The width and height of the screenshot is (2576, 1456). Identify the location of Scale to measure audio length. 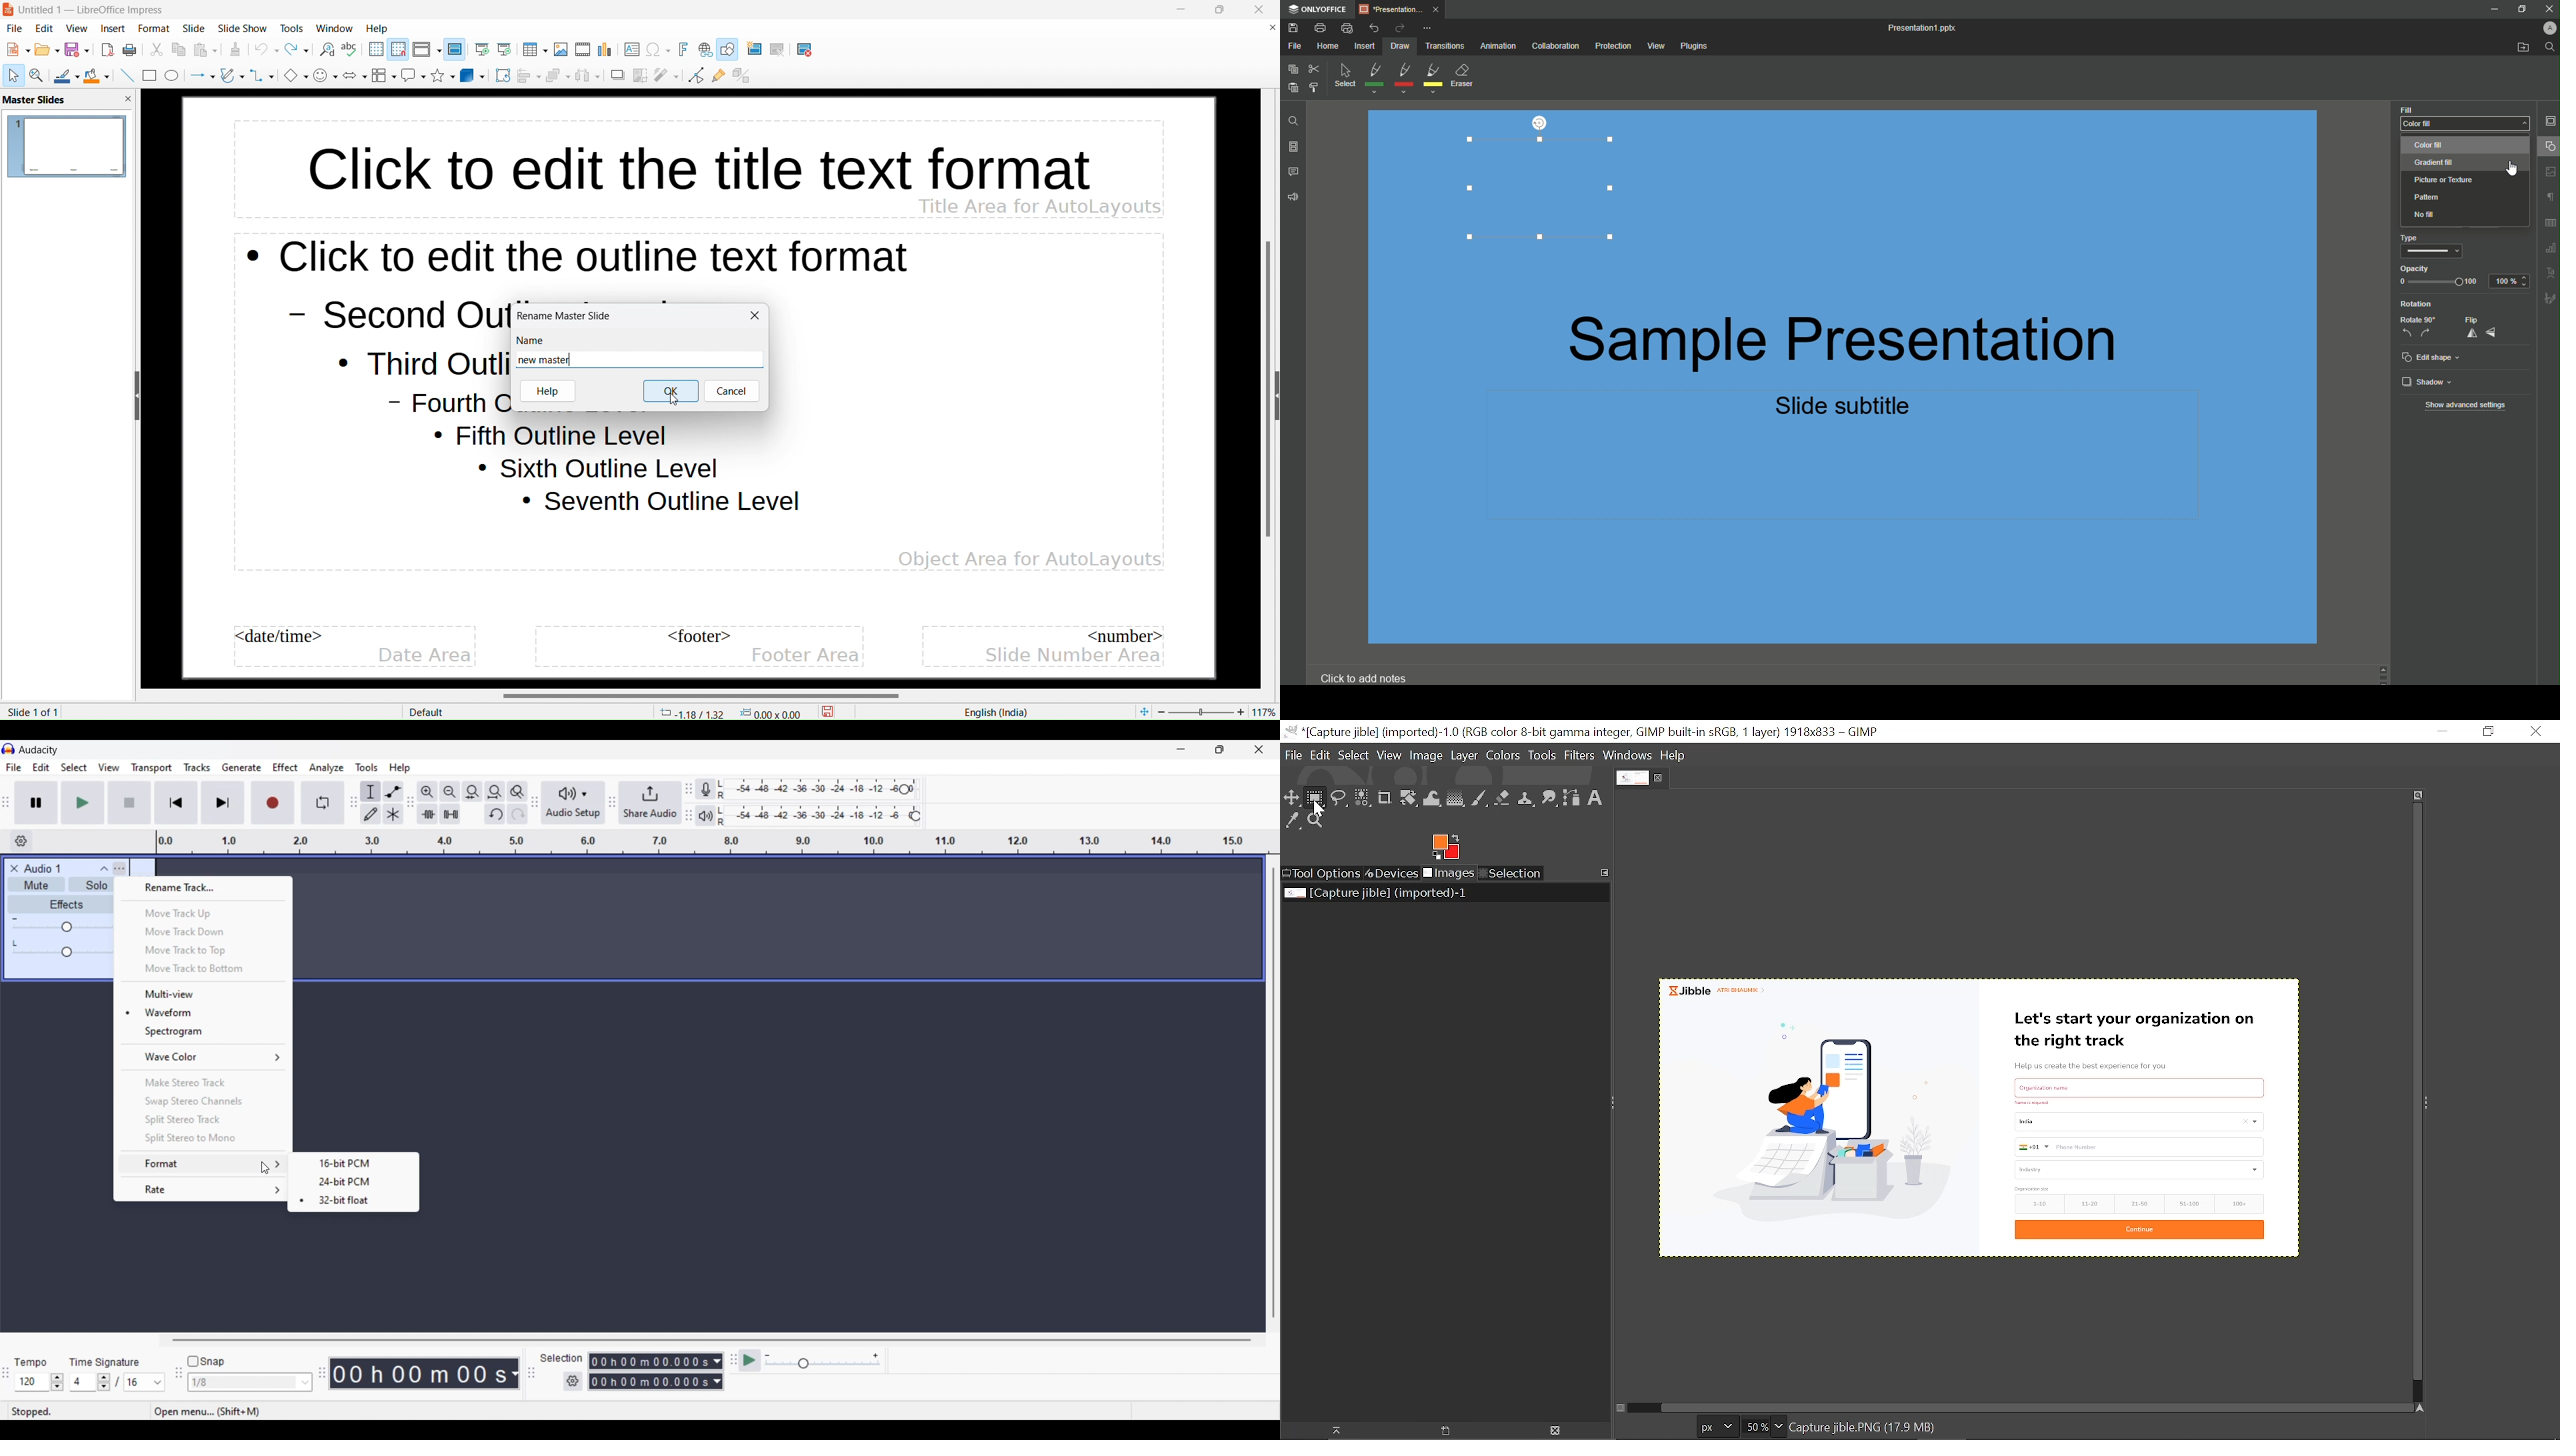
(718, 842).